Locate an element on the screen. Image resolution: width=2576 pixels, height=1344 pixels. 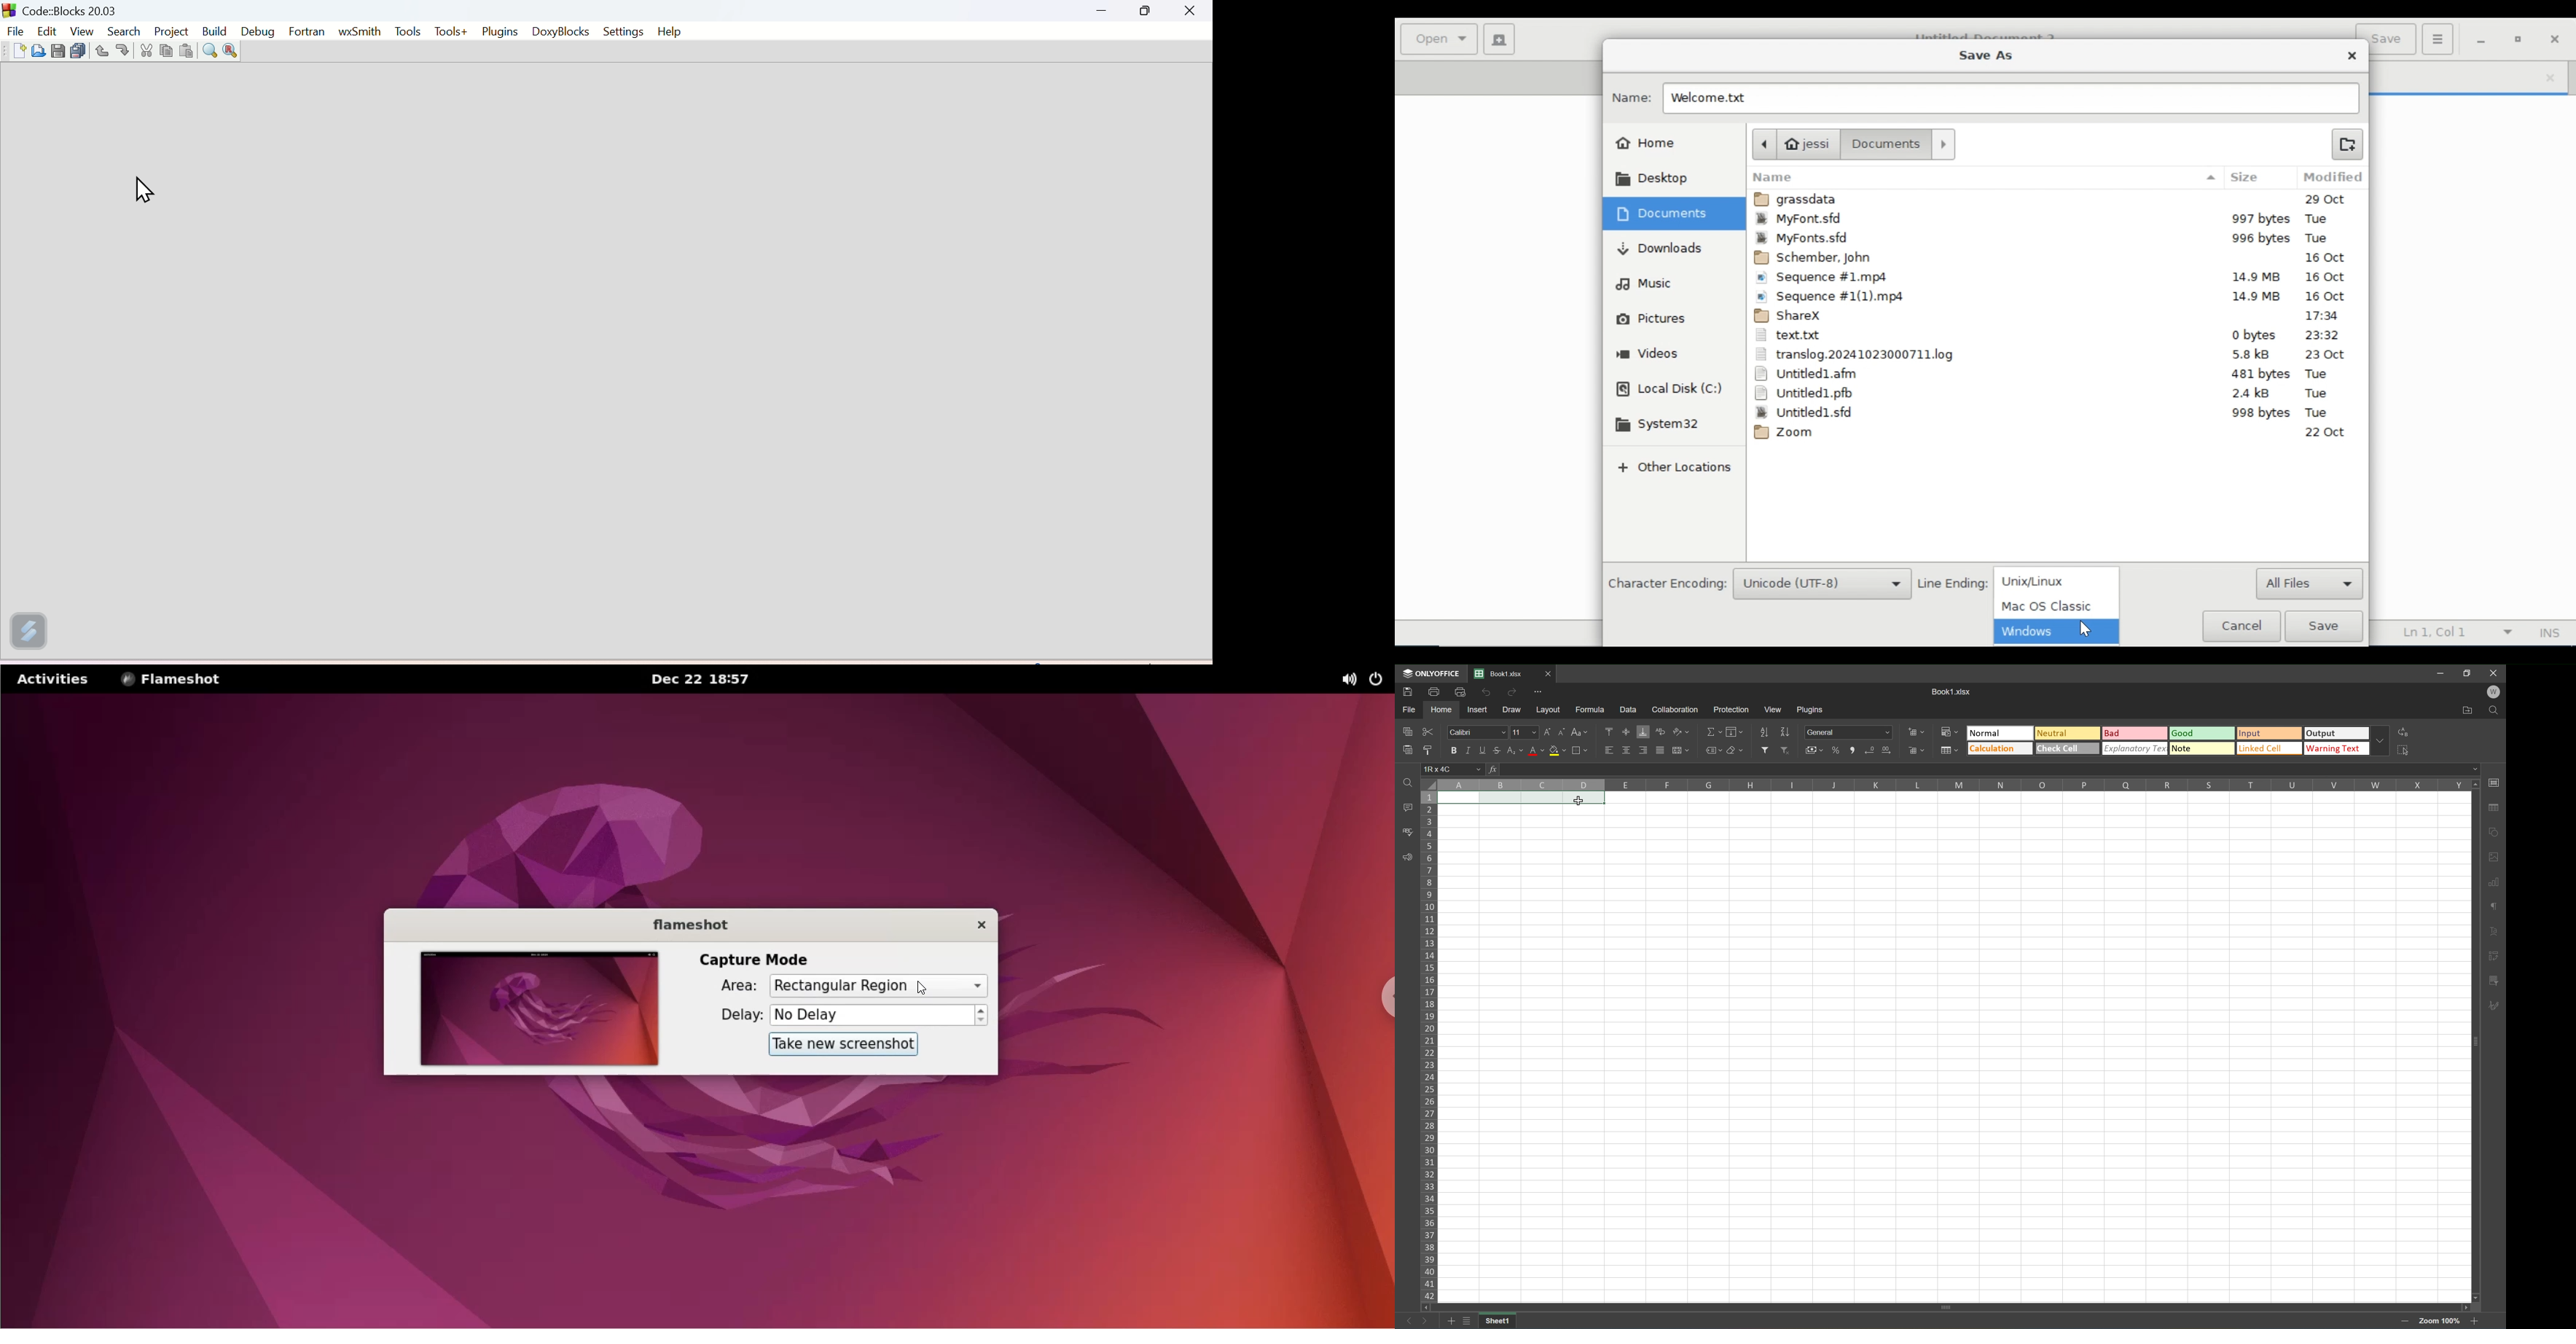
Zoom out is located at coordinates (2472, 1322).